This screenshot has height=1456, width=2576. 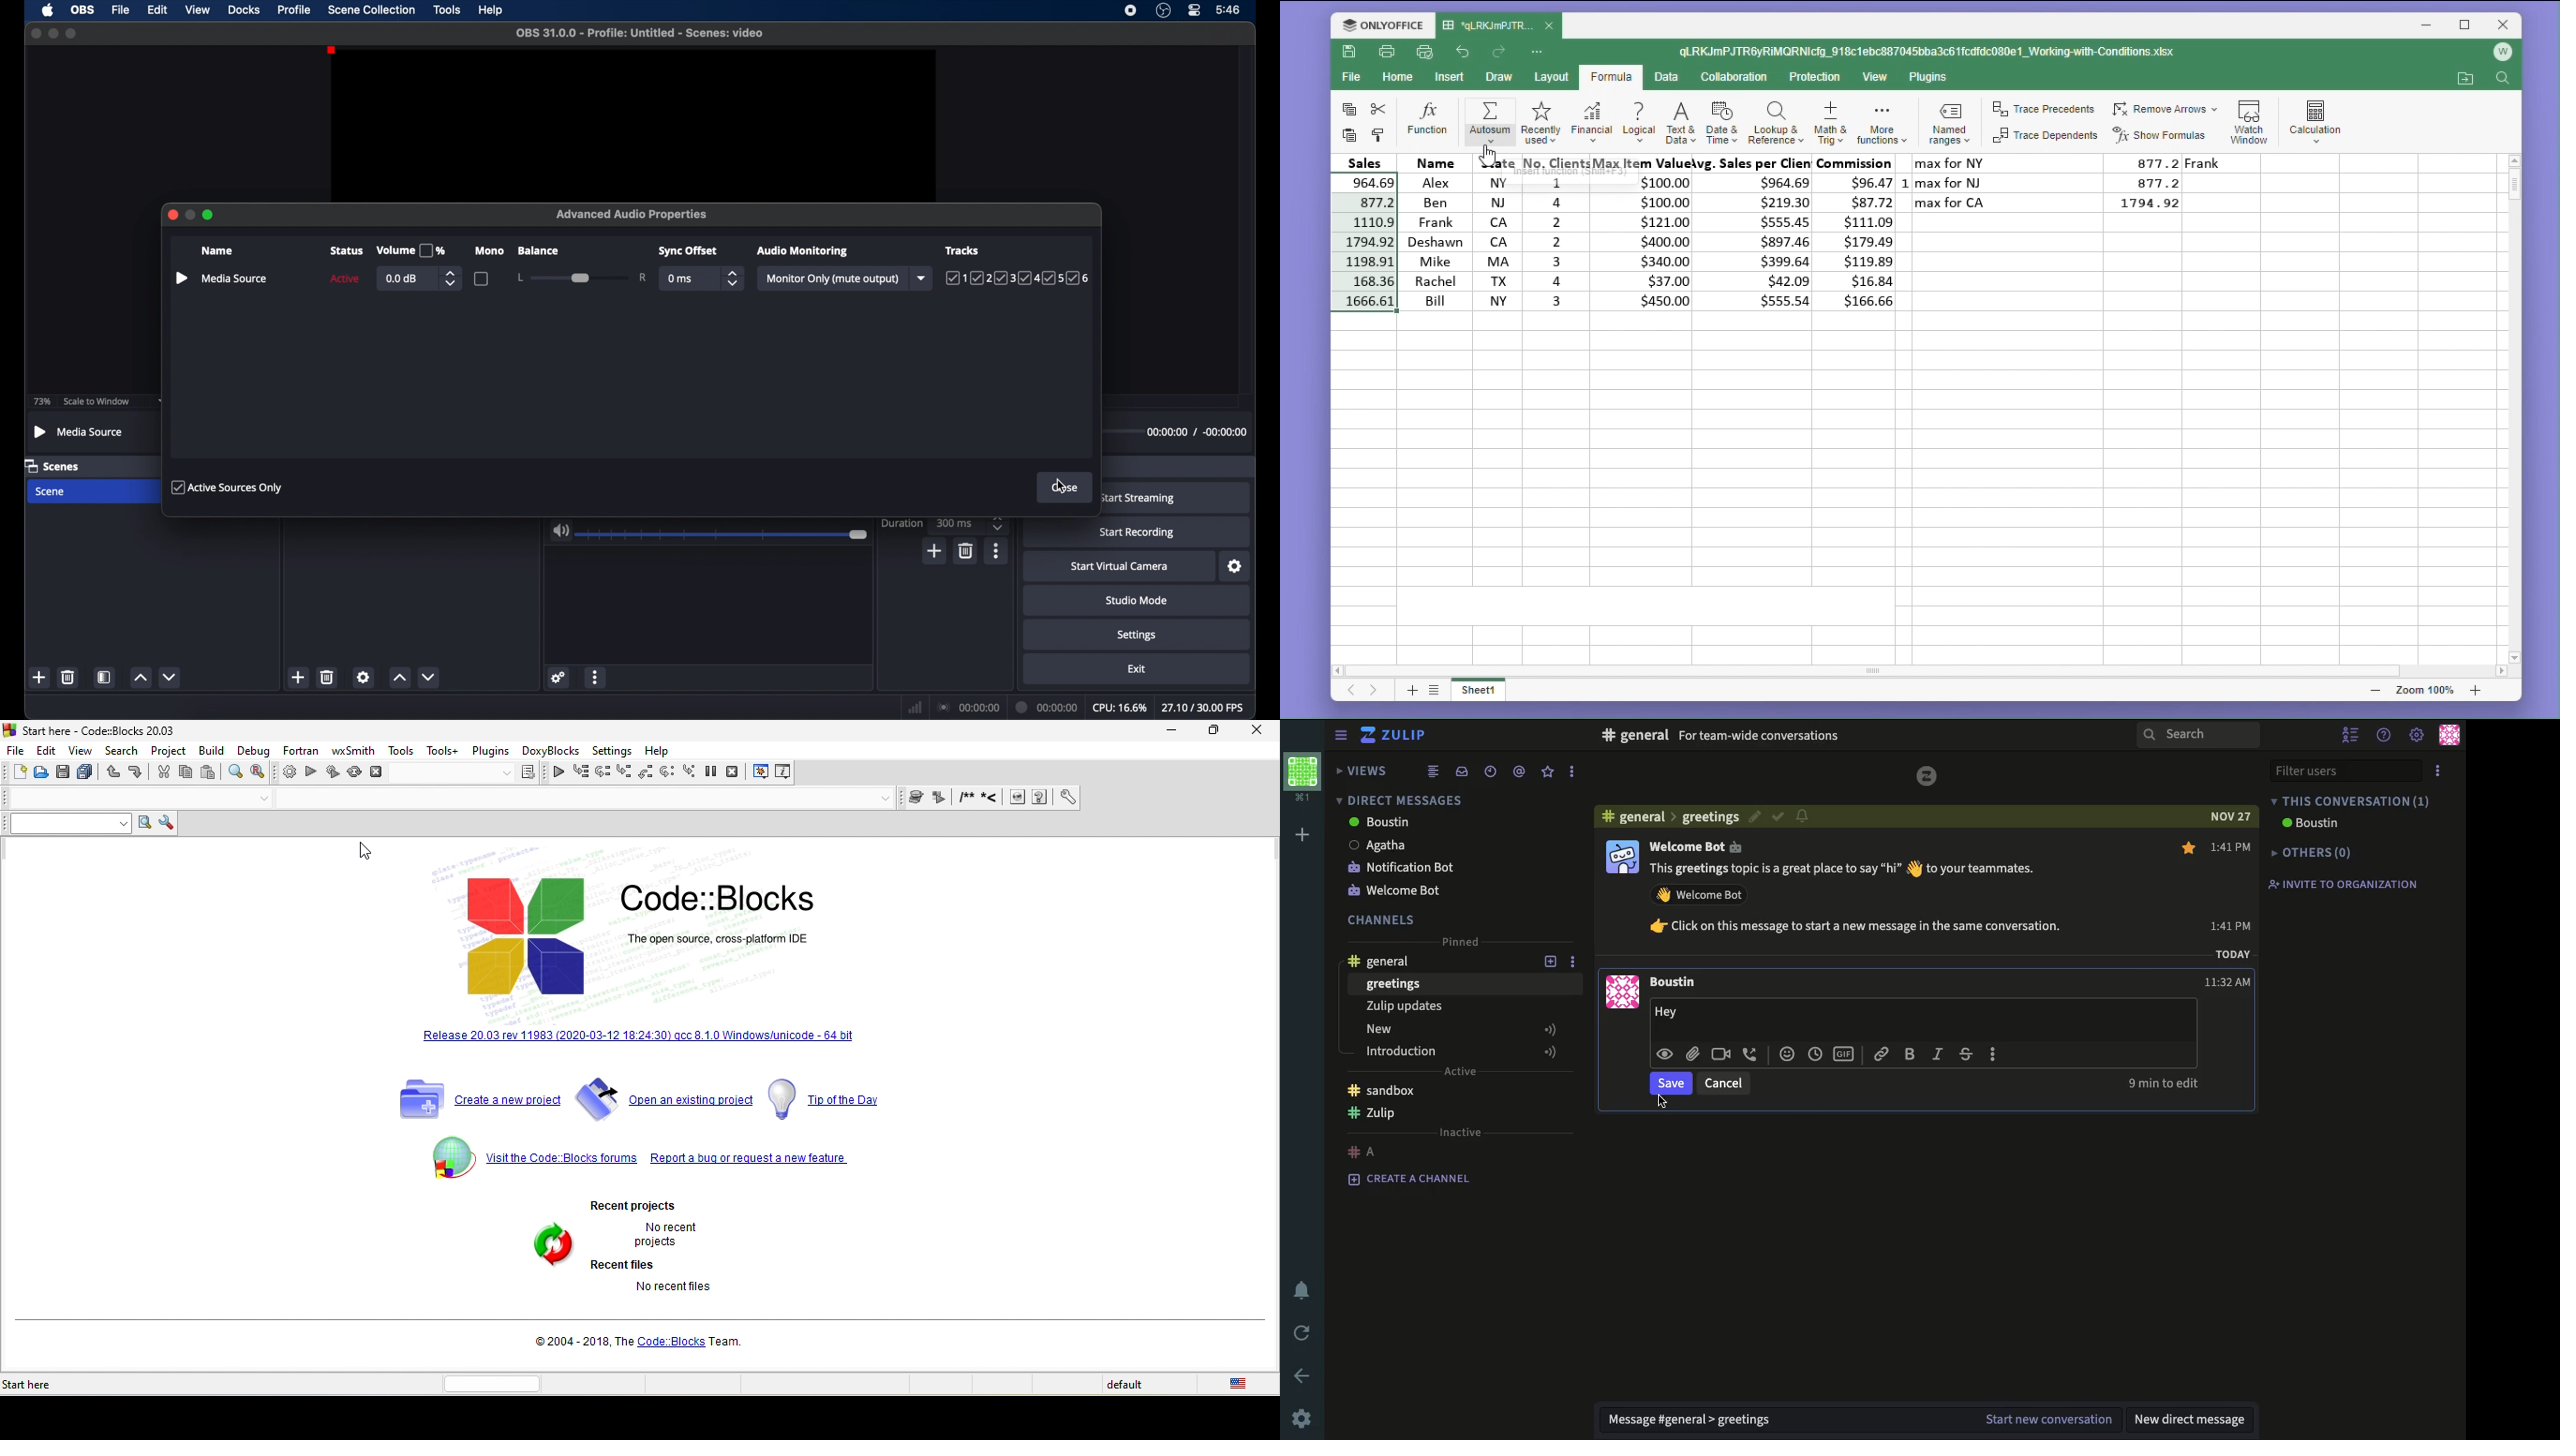 What do you see at coordinates (169, 677) in the screenshot?
I see `decrement` at bounding box center [169, 677].